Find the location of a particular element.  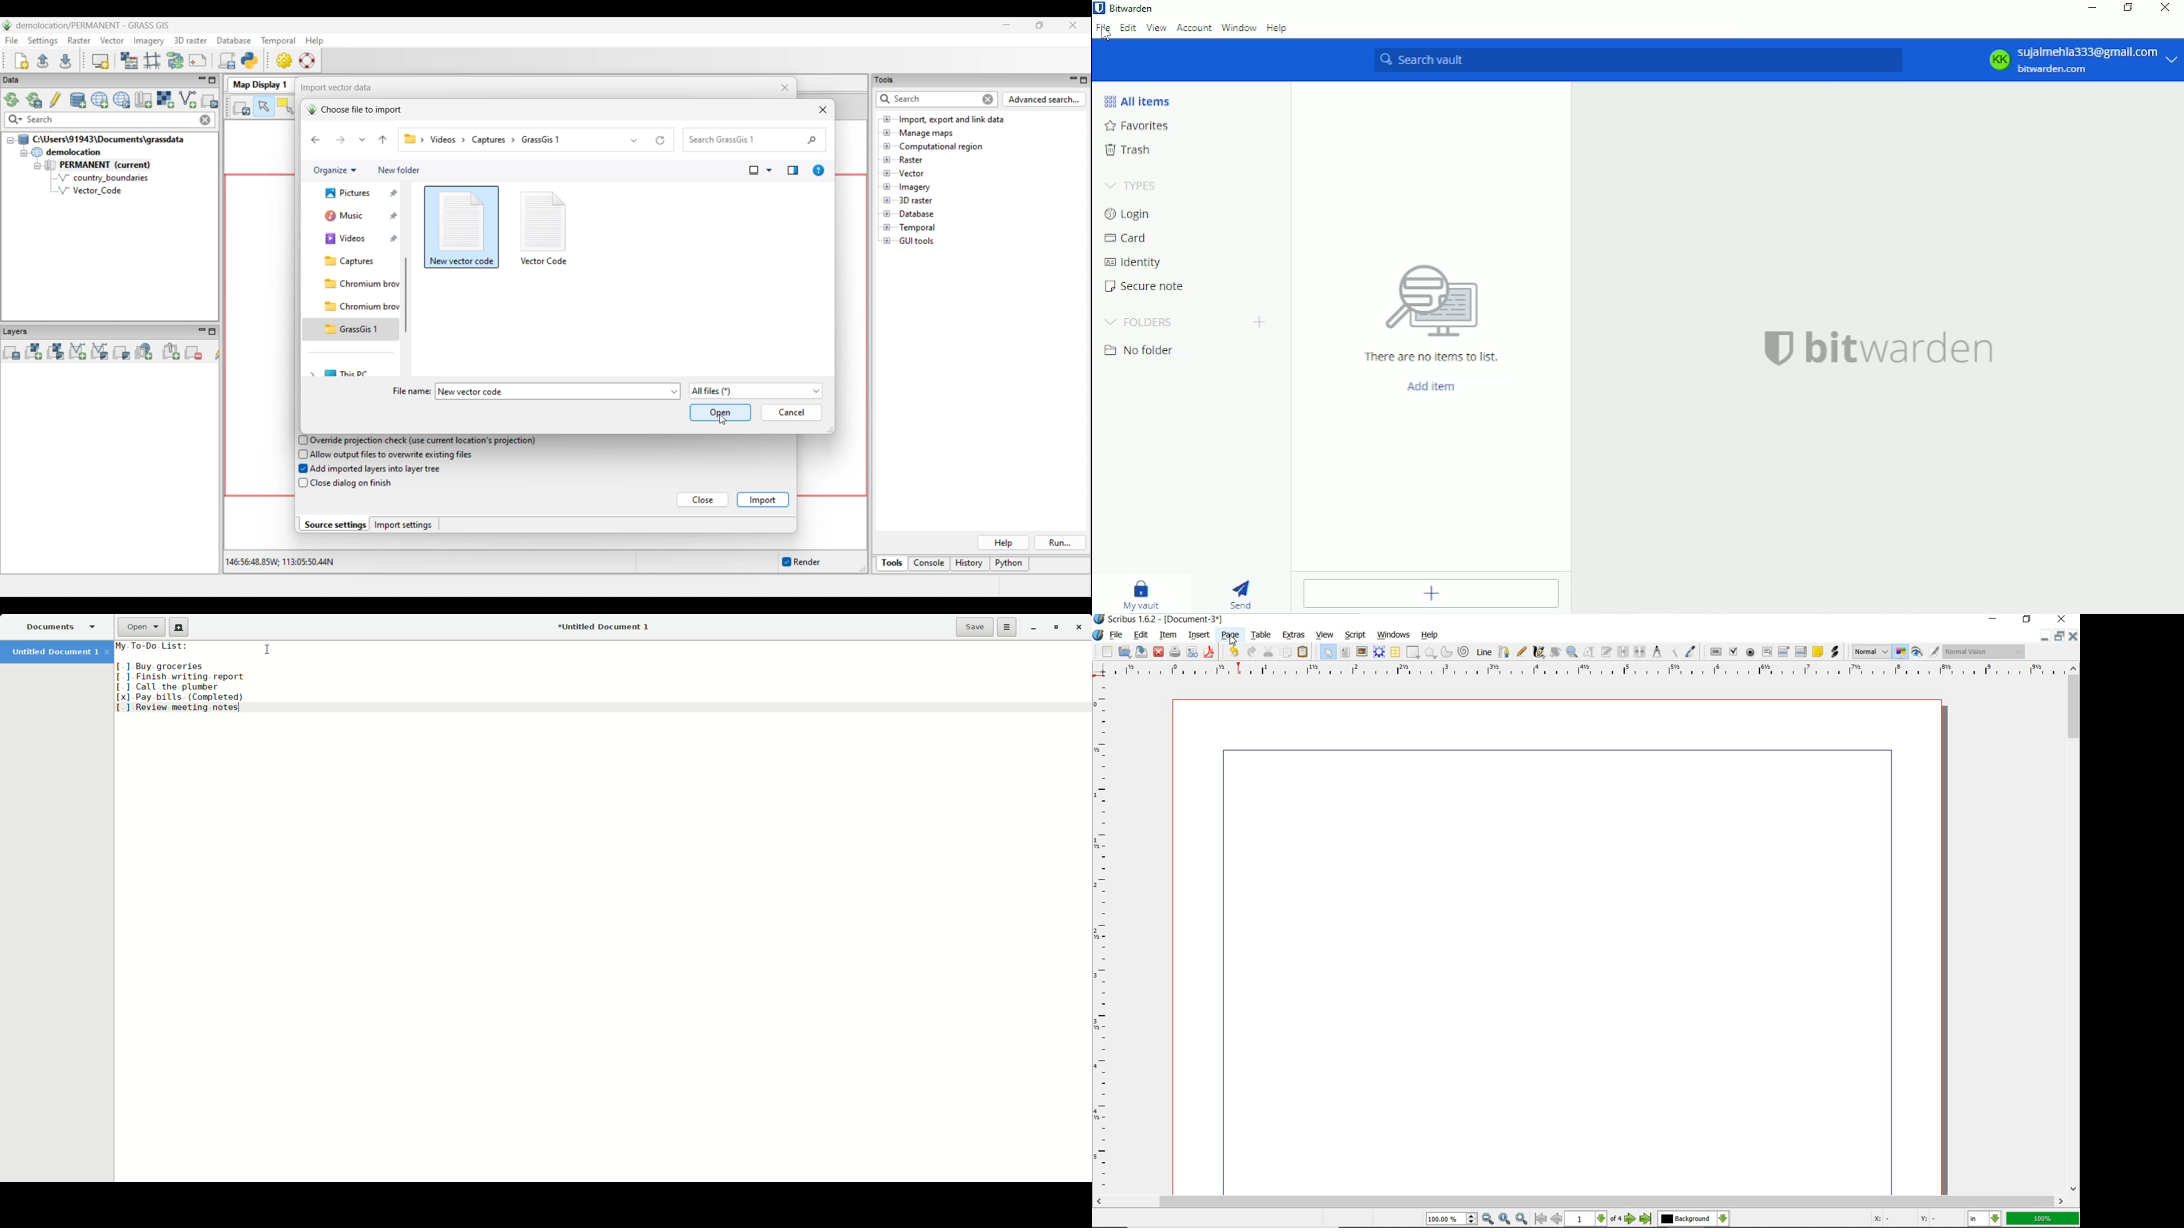

Minimize is located at coordinates (1034, 628).